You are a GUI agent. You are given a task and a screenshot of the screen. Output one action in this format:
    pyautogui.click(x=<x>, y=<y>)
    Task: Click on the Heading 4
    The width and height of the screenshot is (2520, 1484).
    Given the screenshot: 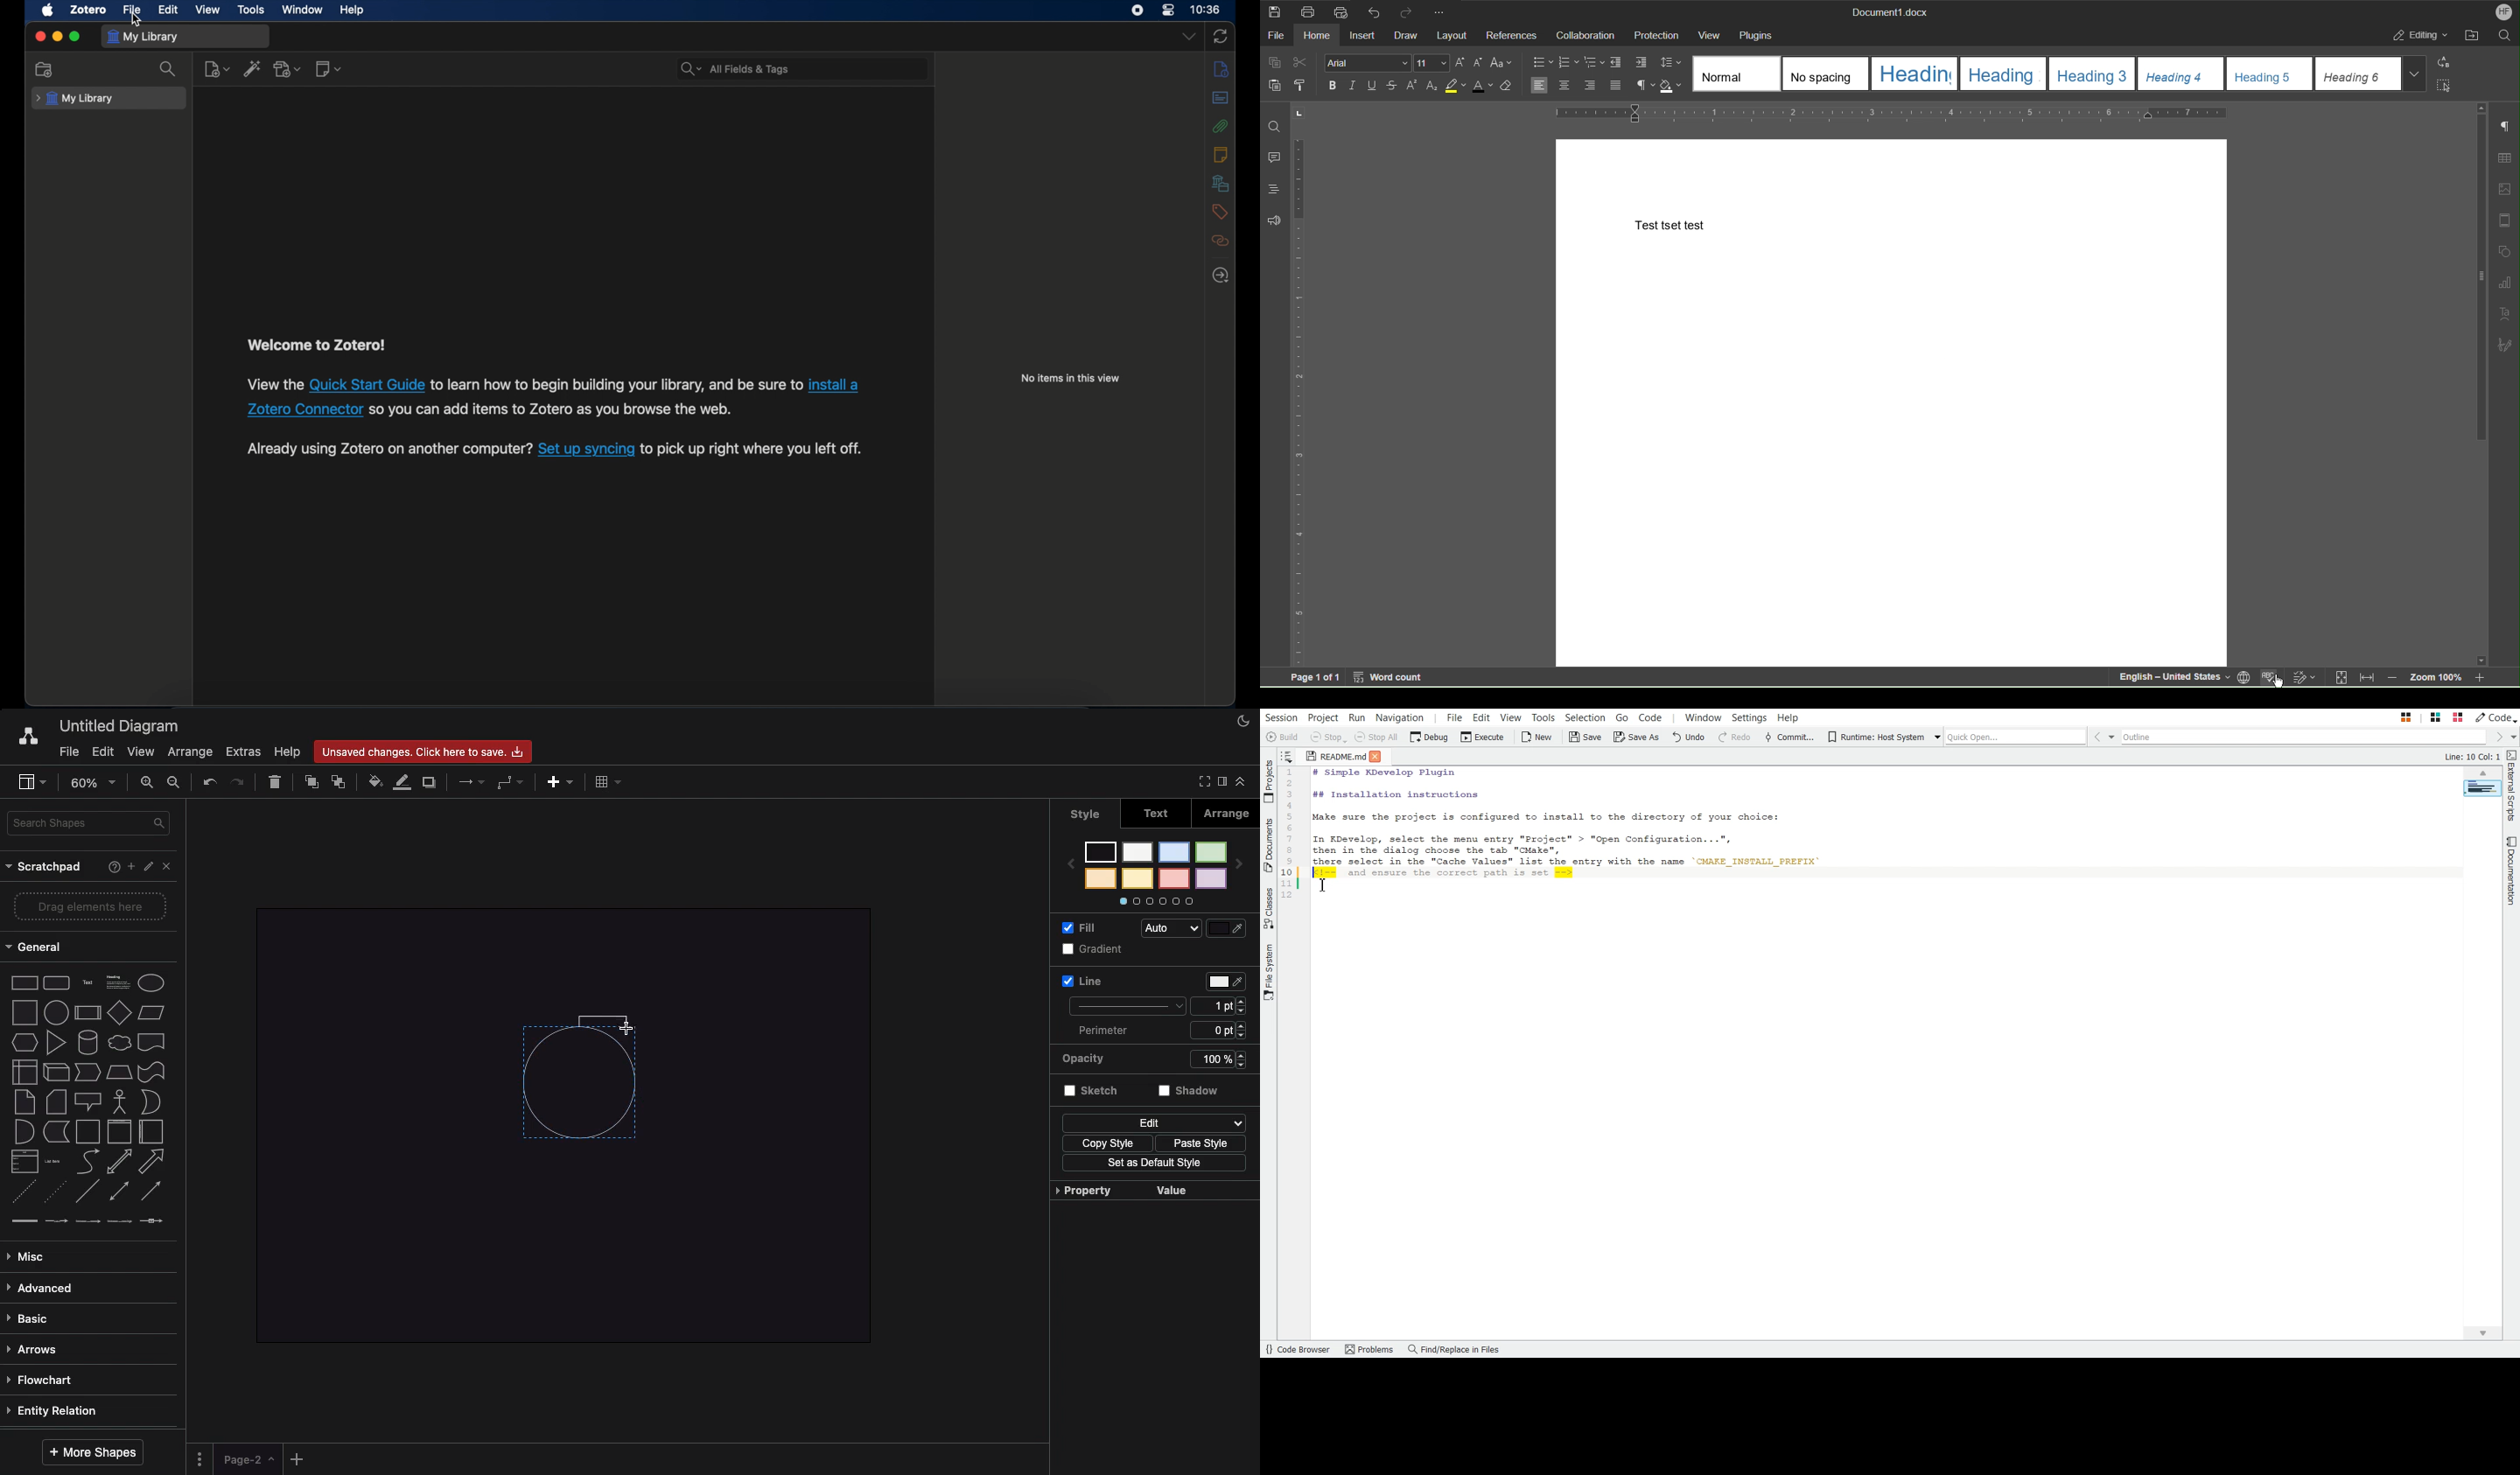 What is the action you would take?
    pyautogui.click(x=2182, y=74)
    